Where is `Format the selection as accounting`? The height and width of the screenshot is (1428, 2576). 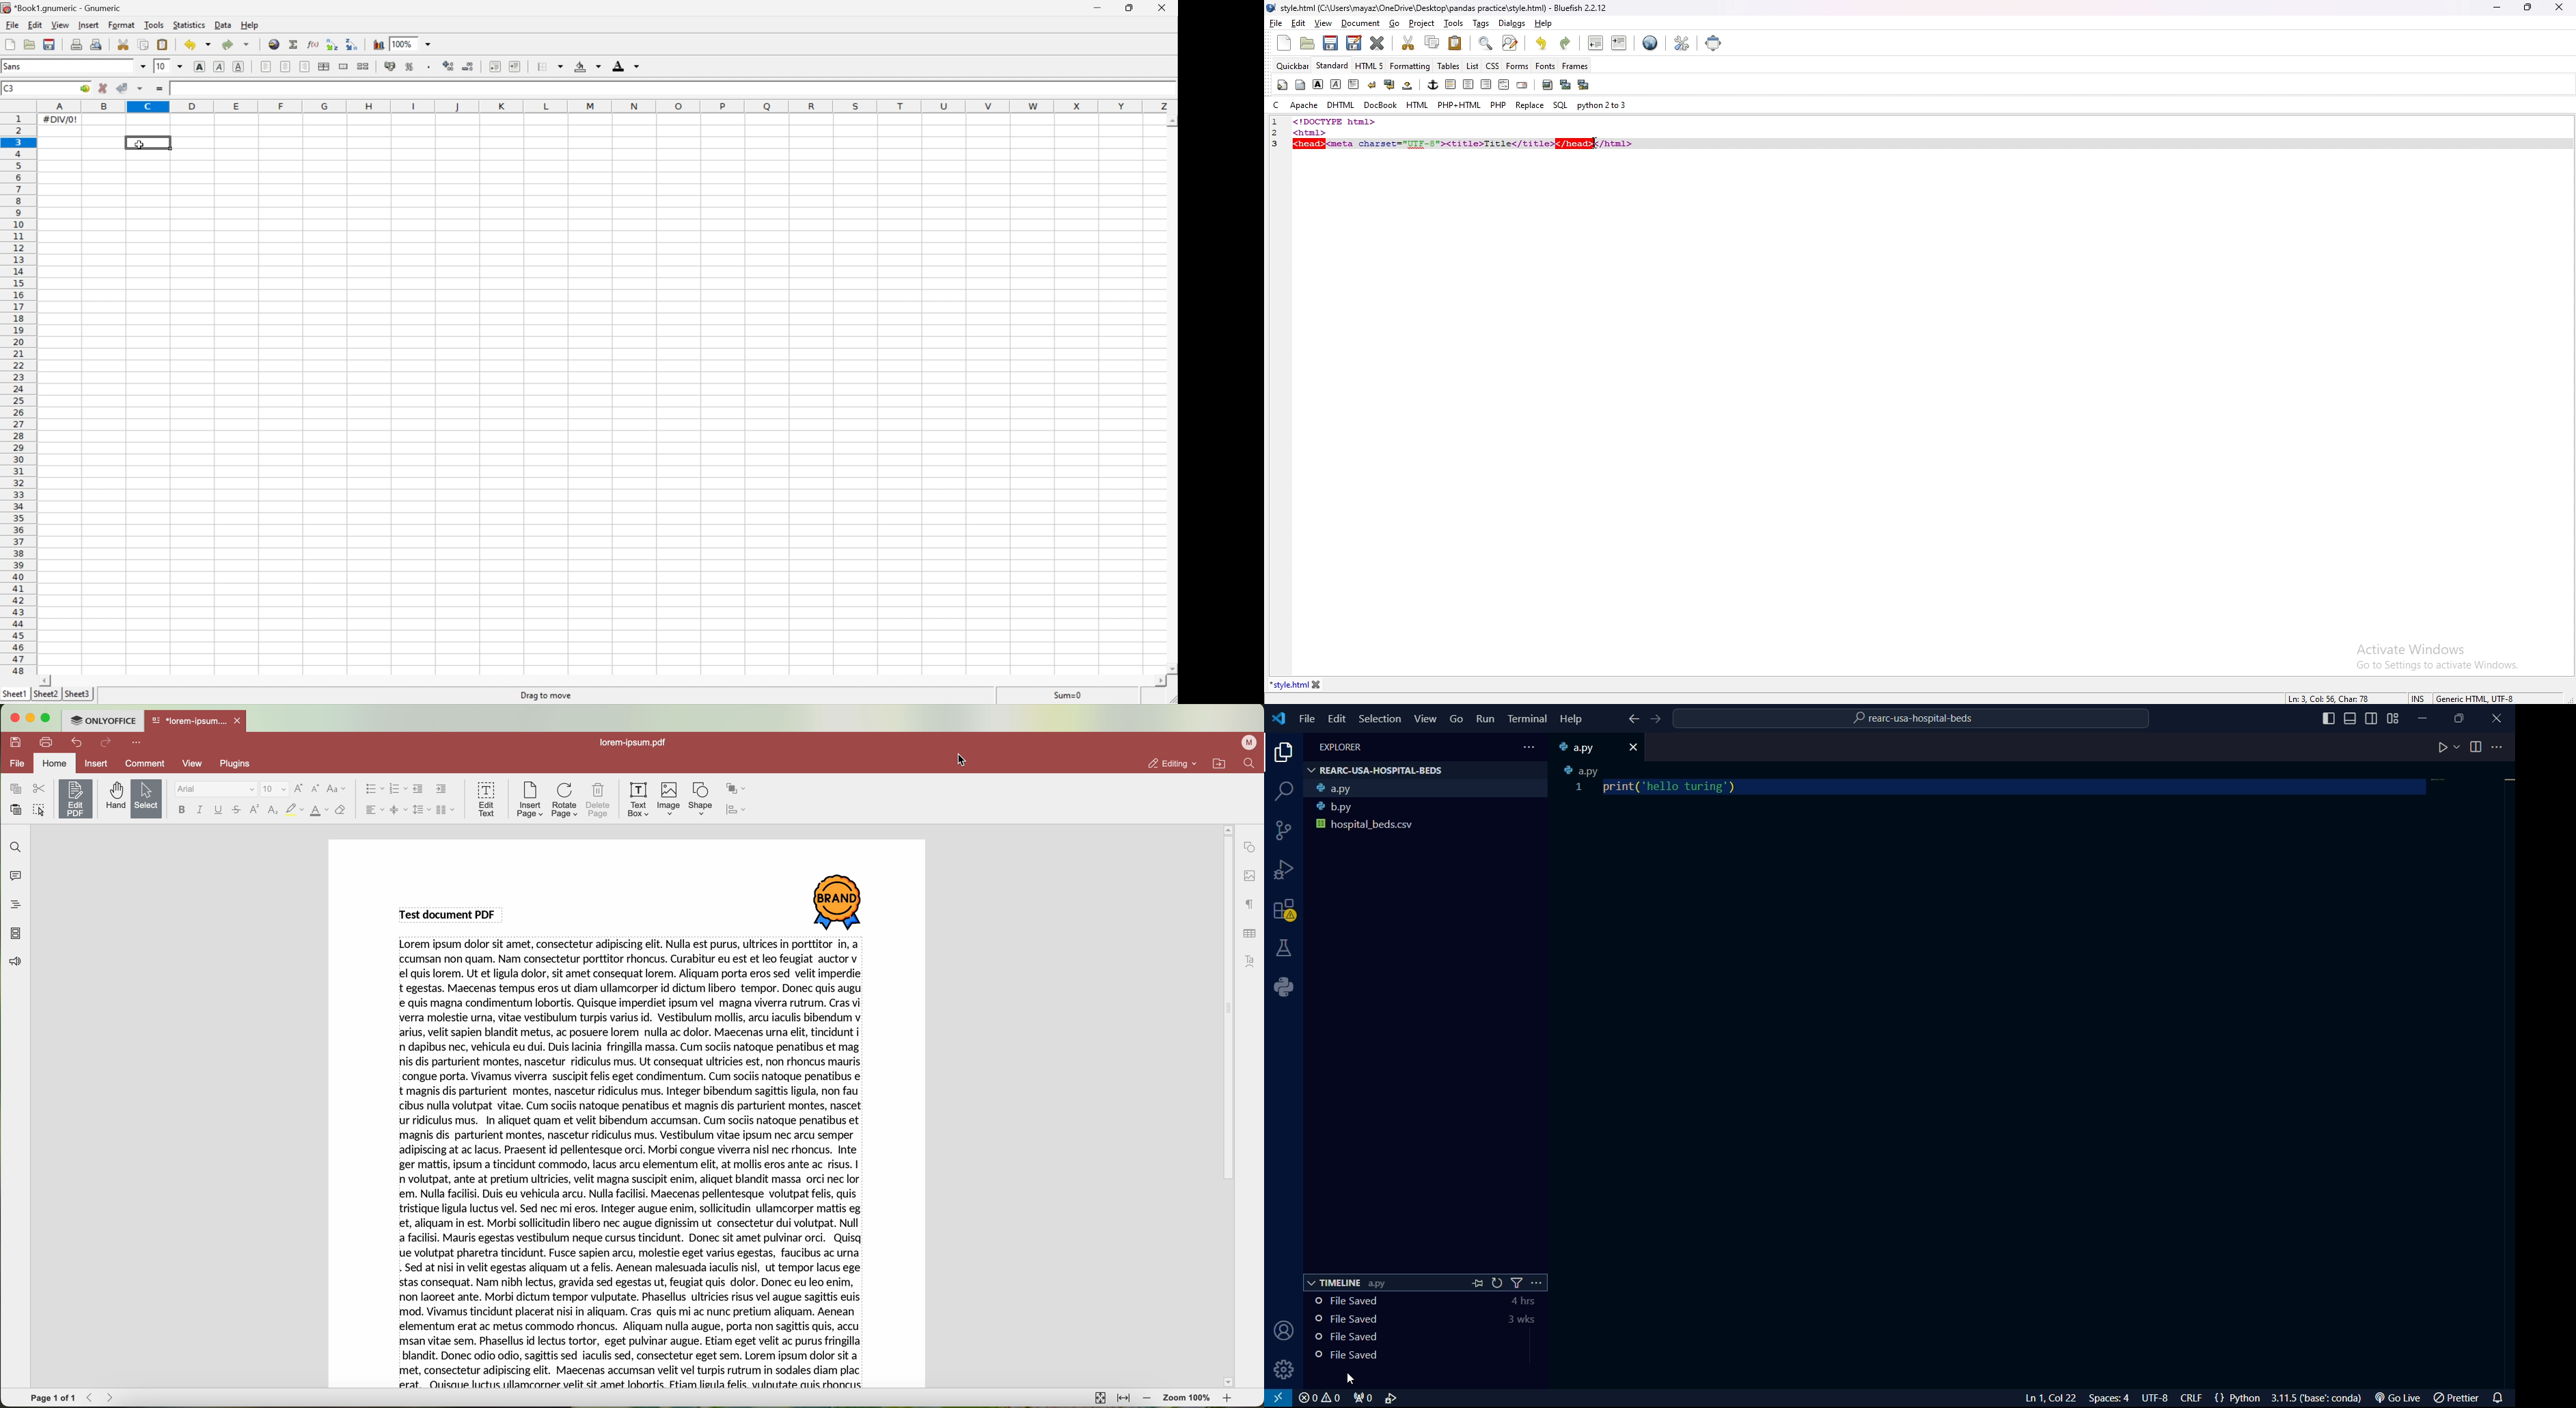
Format the selection as accounting is located at coordinates (390, 66).